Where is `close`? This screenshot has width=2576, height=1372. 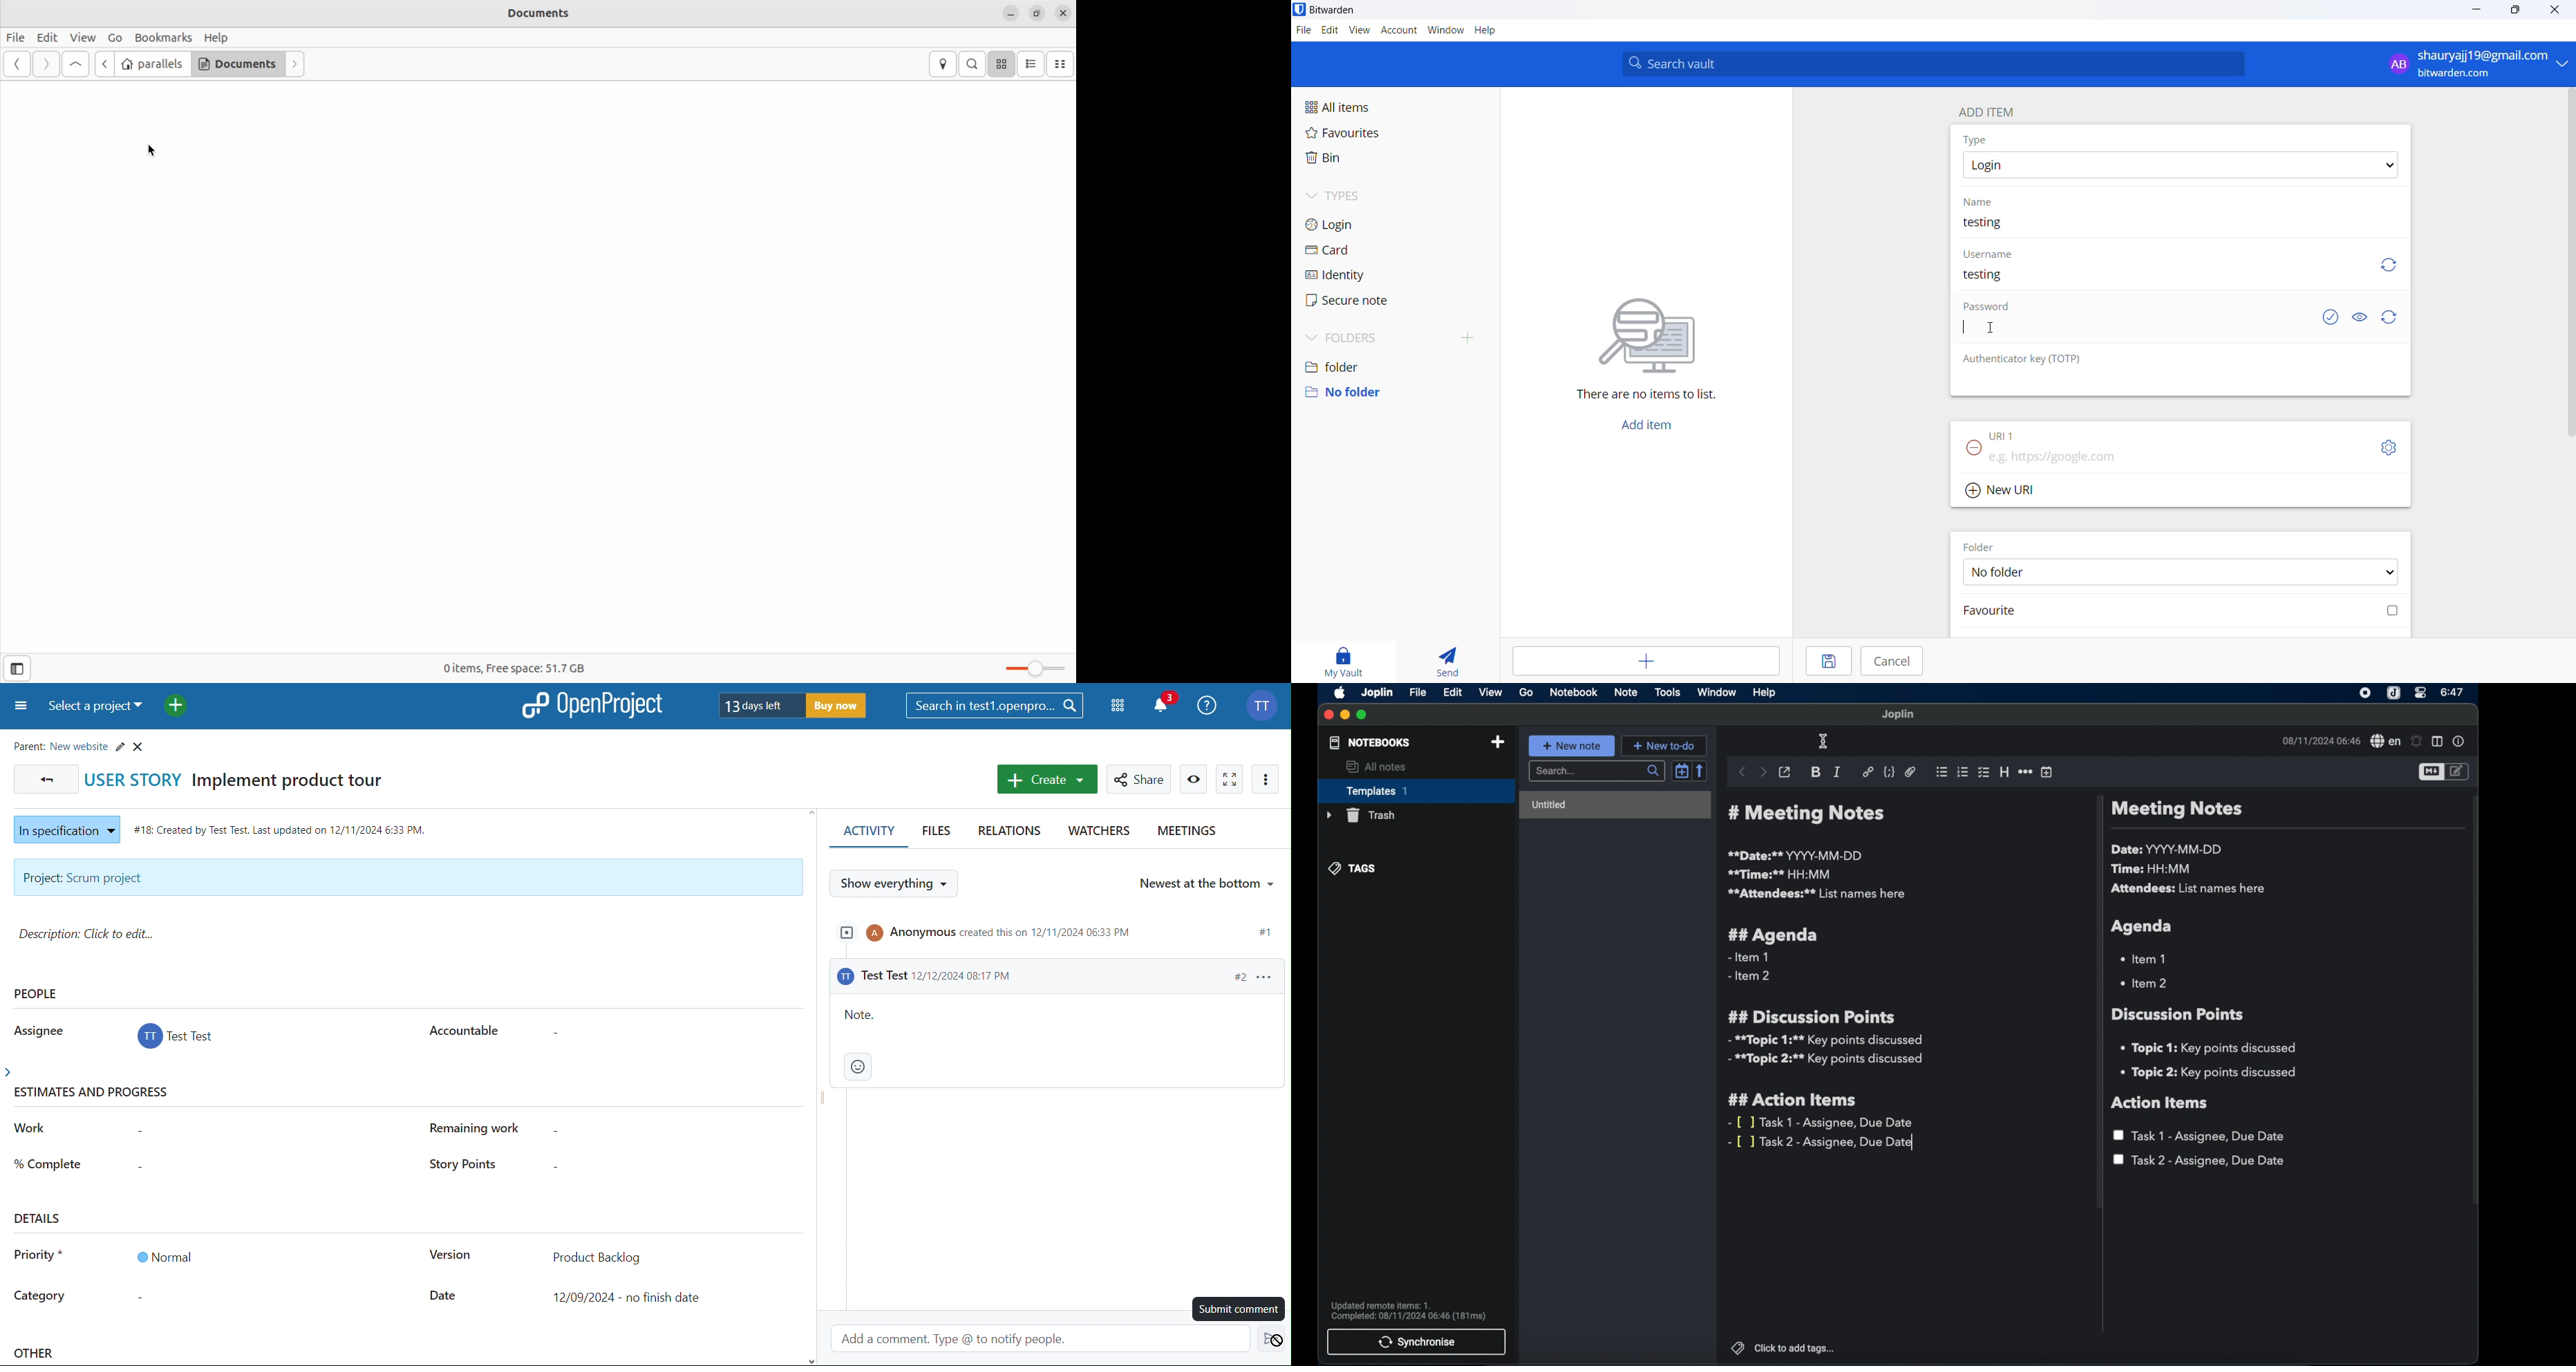 close is located at coordinates (2552, 9).